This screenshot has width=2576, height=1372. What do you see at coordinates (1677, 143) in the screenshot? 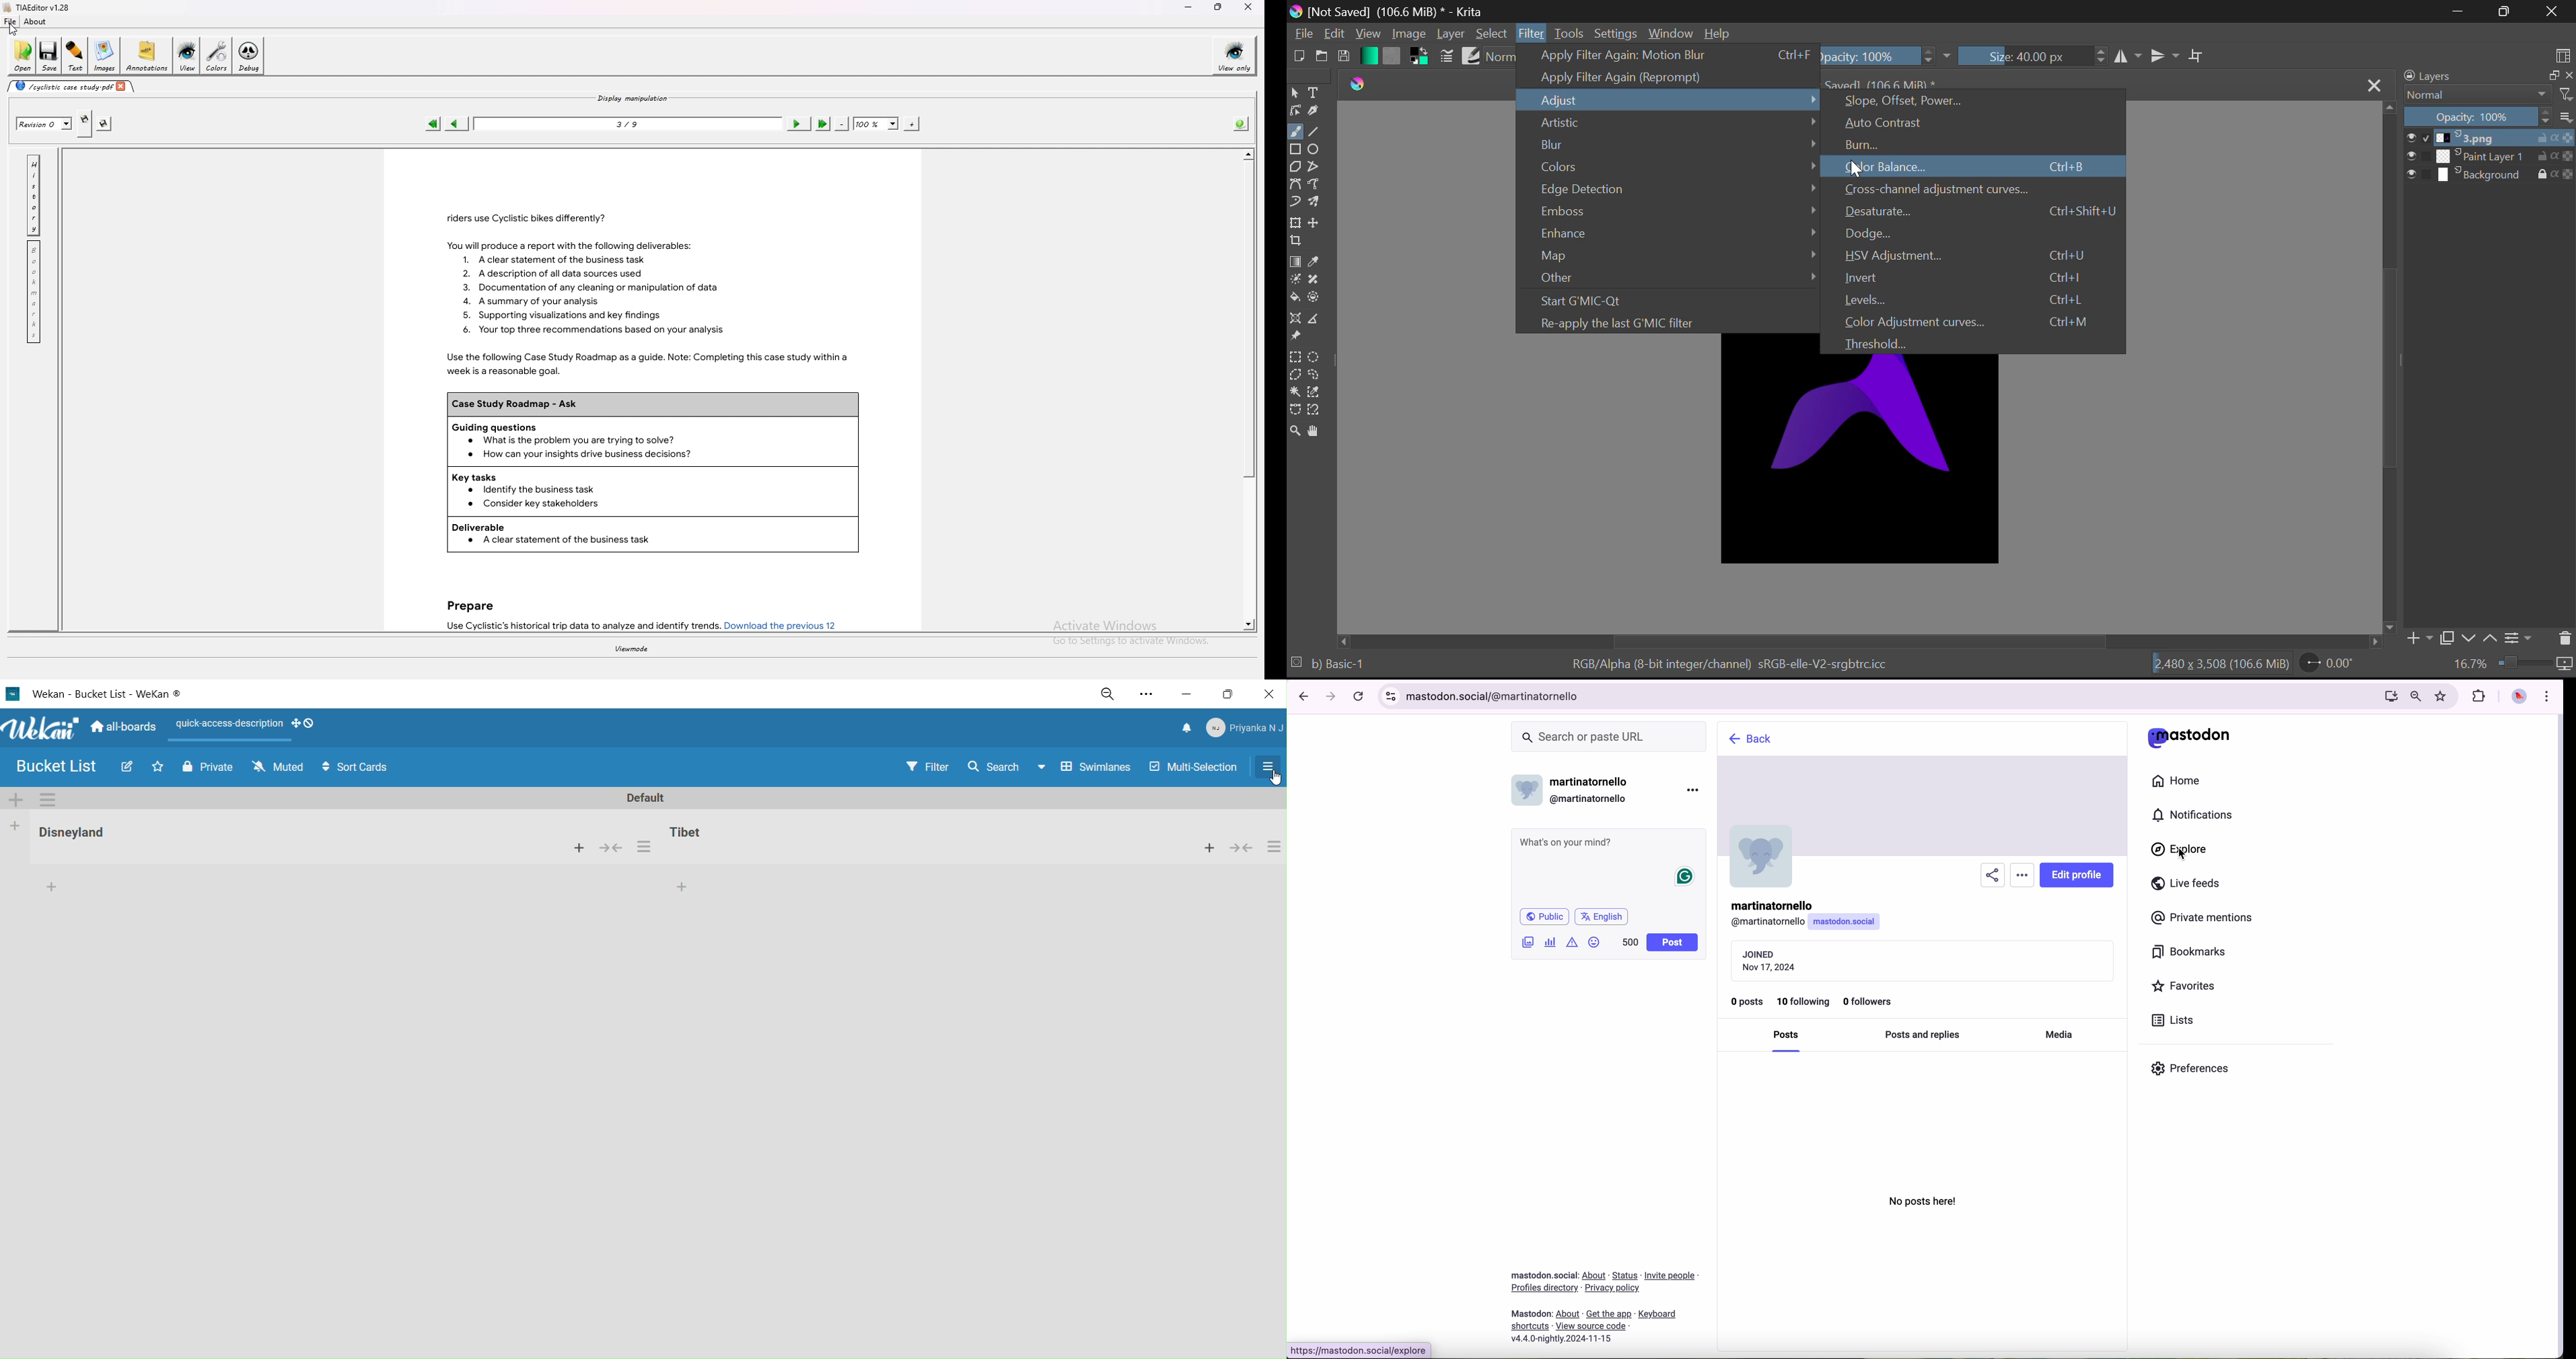
I see `Blur` at bounding box center [1677, 143].